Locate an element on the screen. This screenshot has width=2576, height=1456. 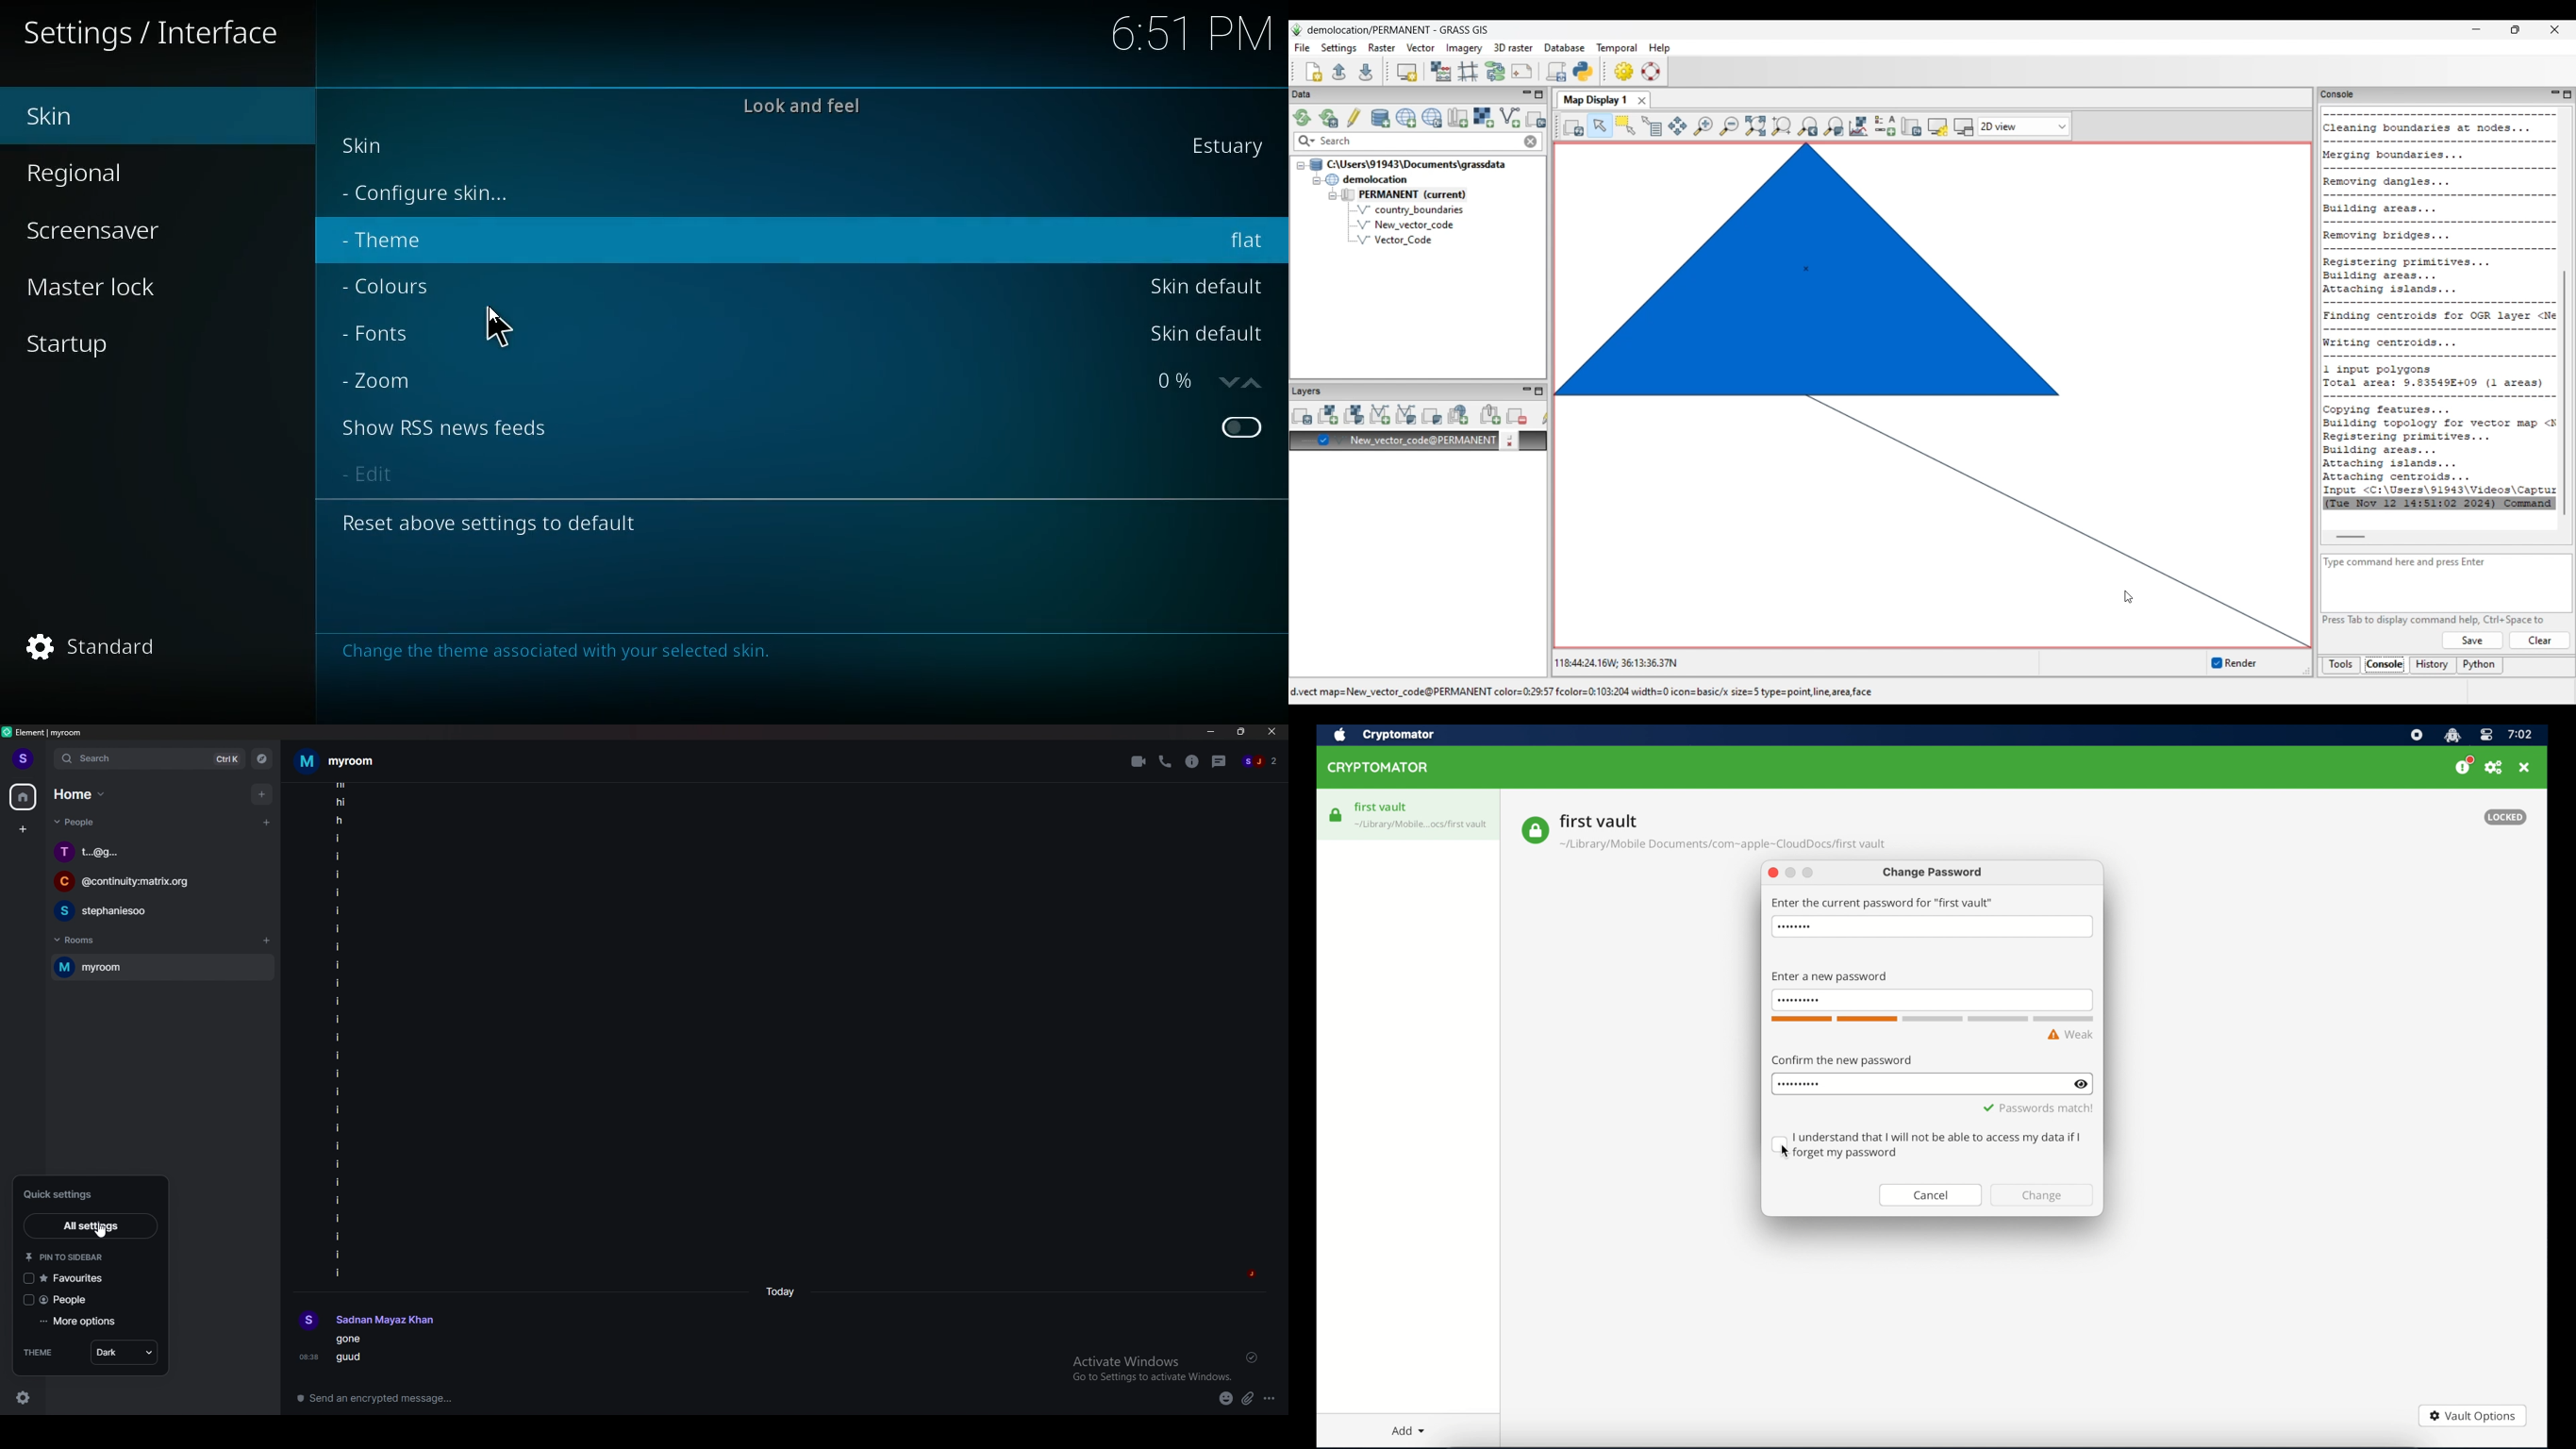
pin to sidebar is located at coordinates (66, 1257).